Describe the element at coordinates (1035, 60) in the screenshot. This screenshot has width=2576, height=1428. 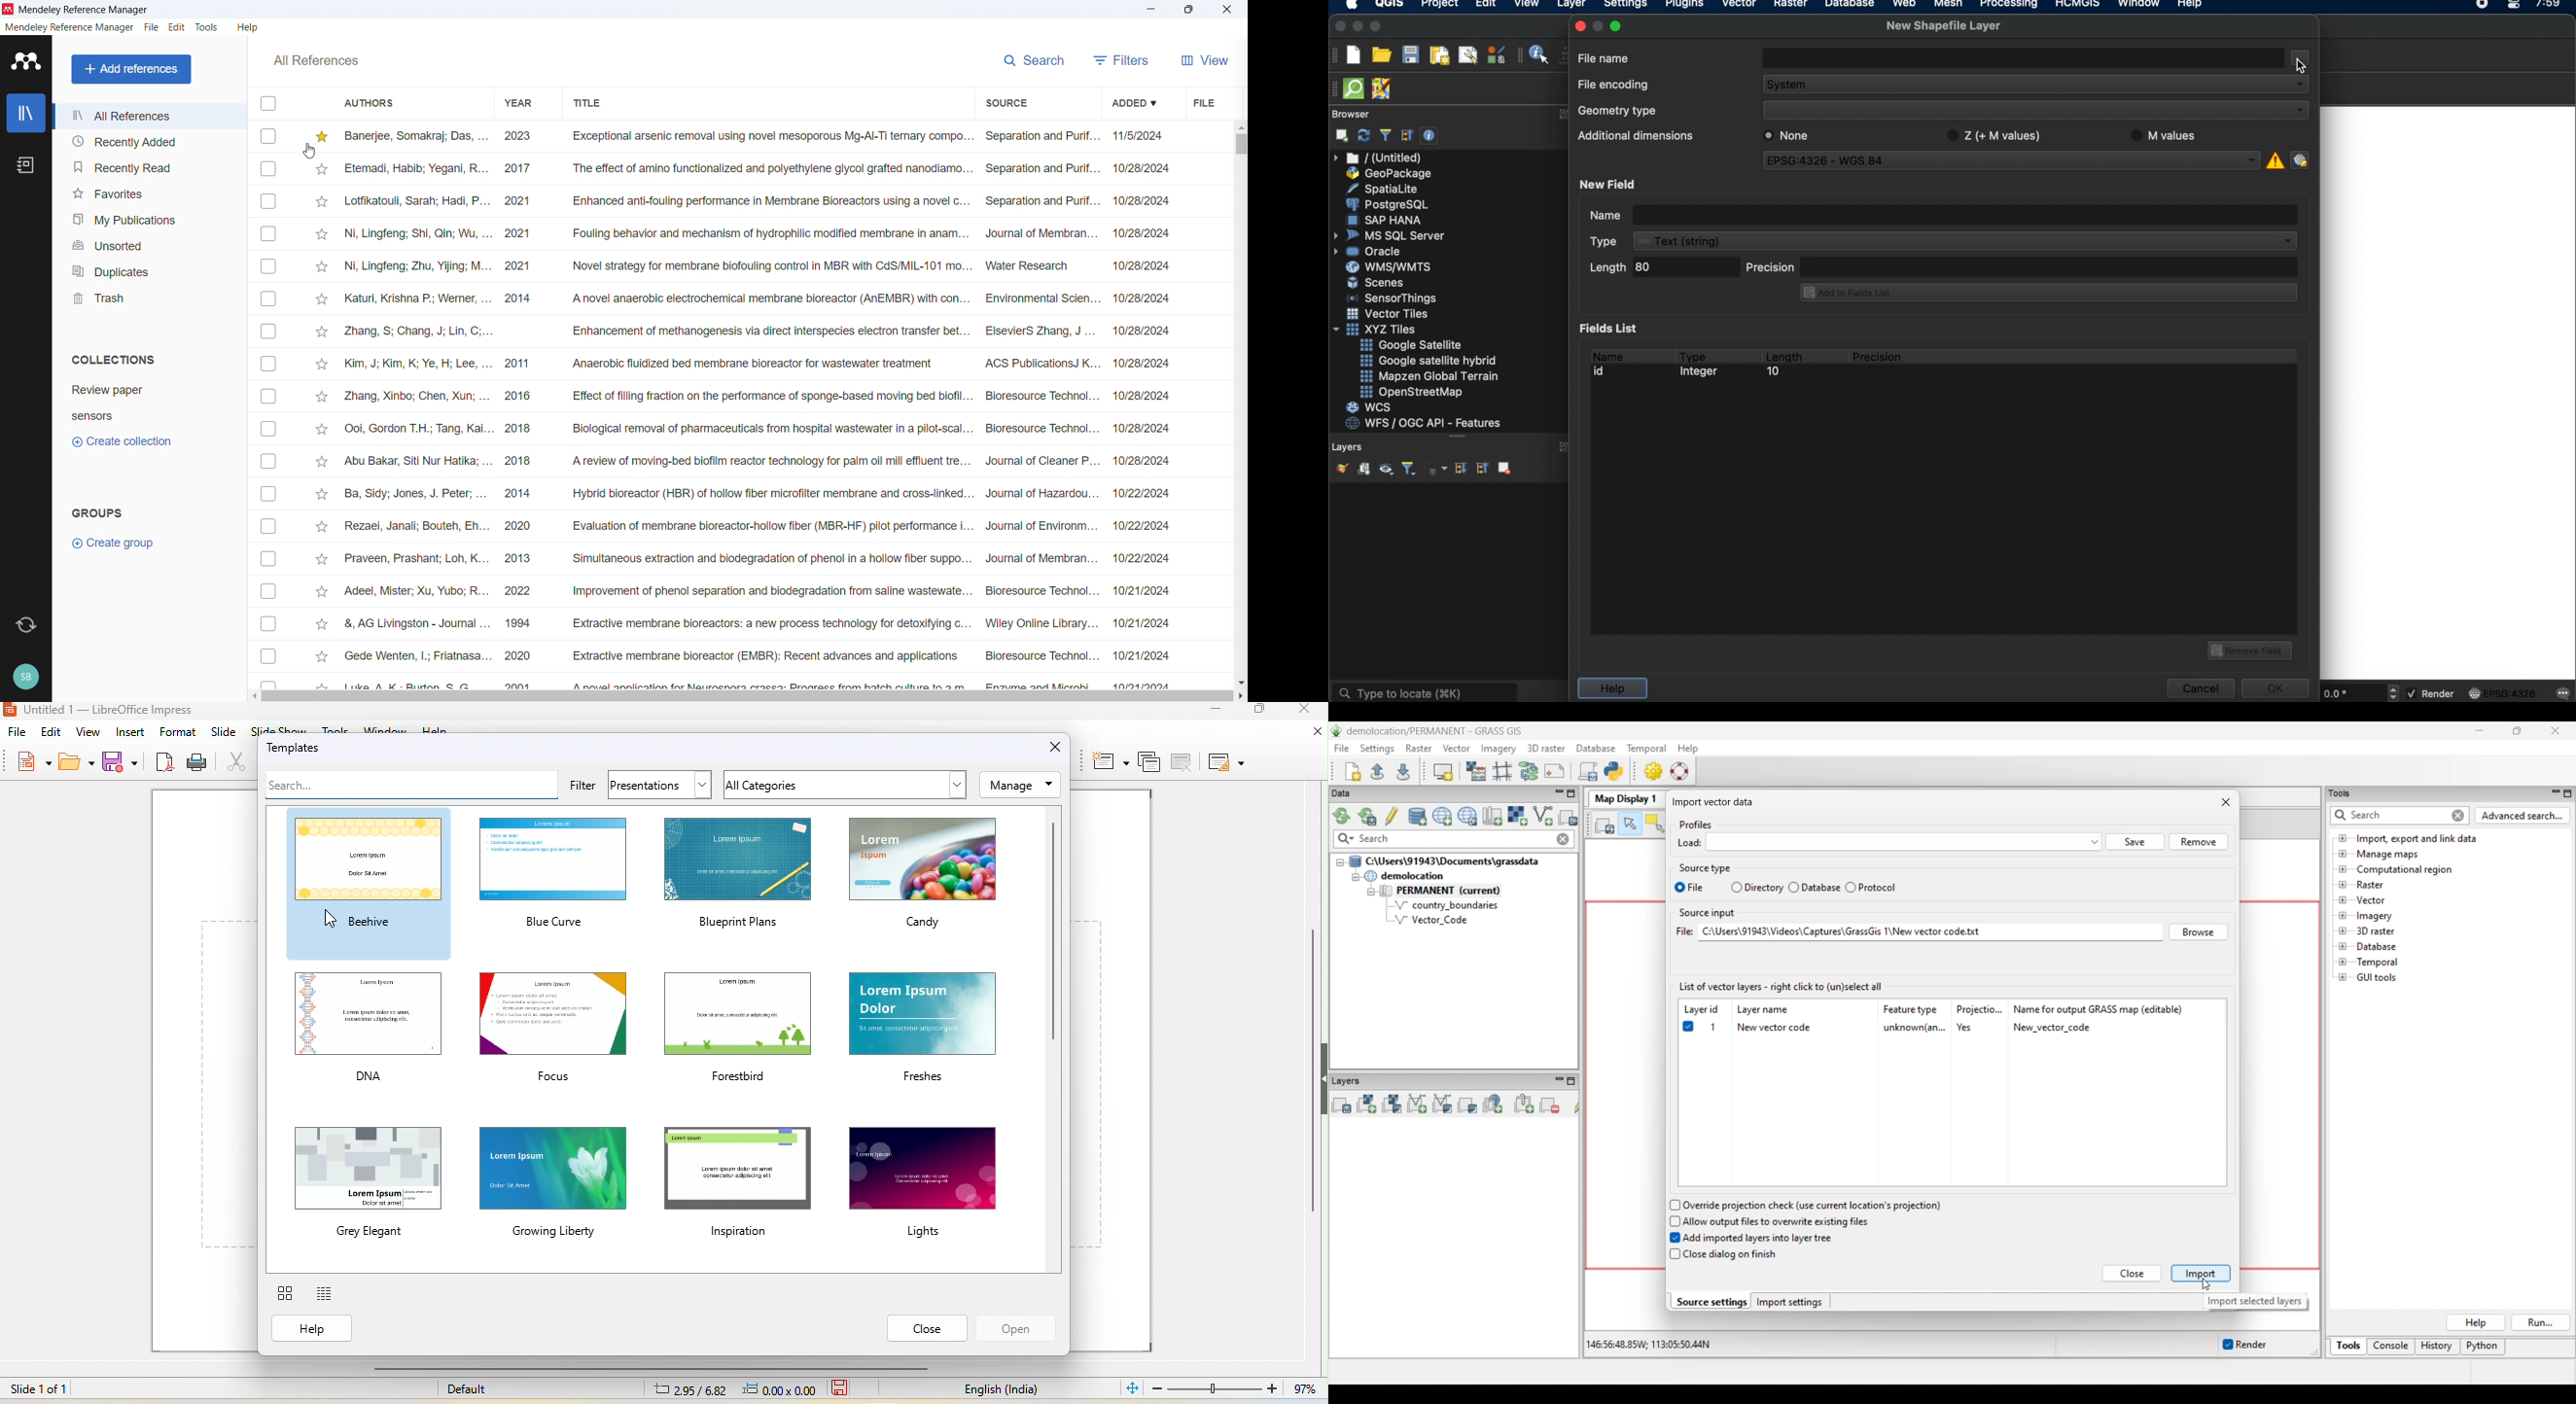
I see `search ` at that location.